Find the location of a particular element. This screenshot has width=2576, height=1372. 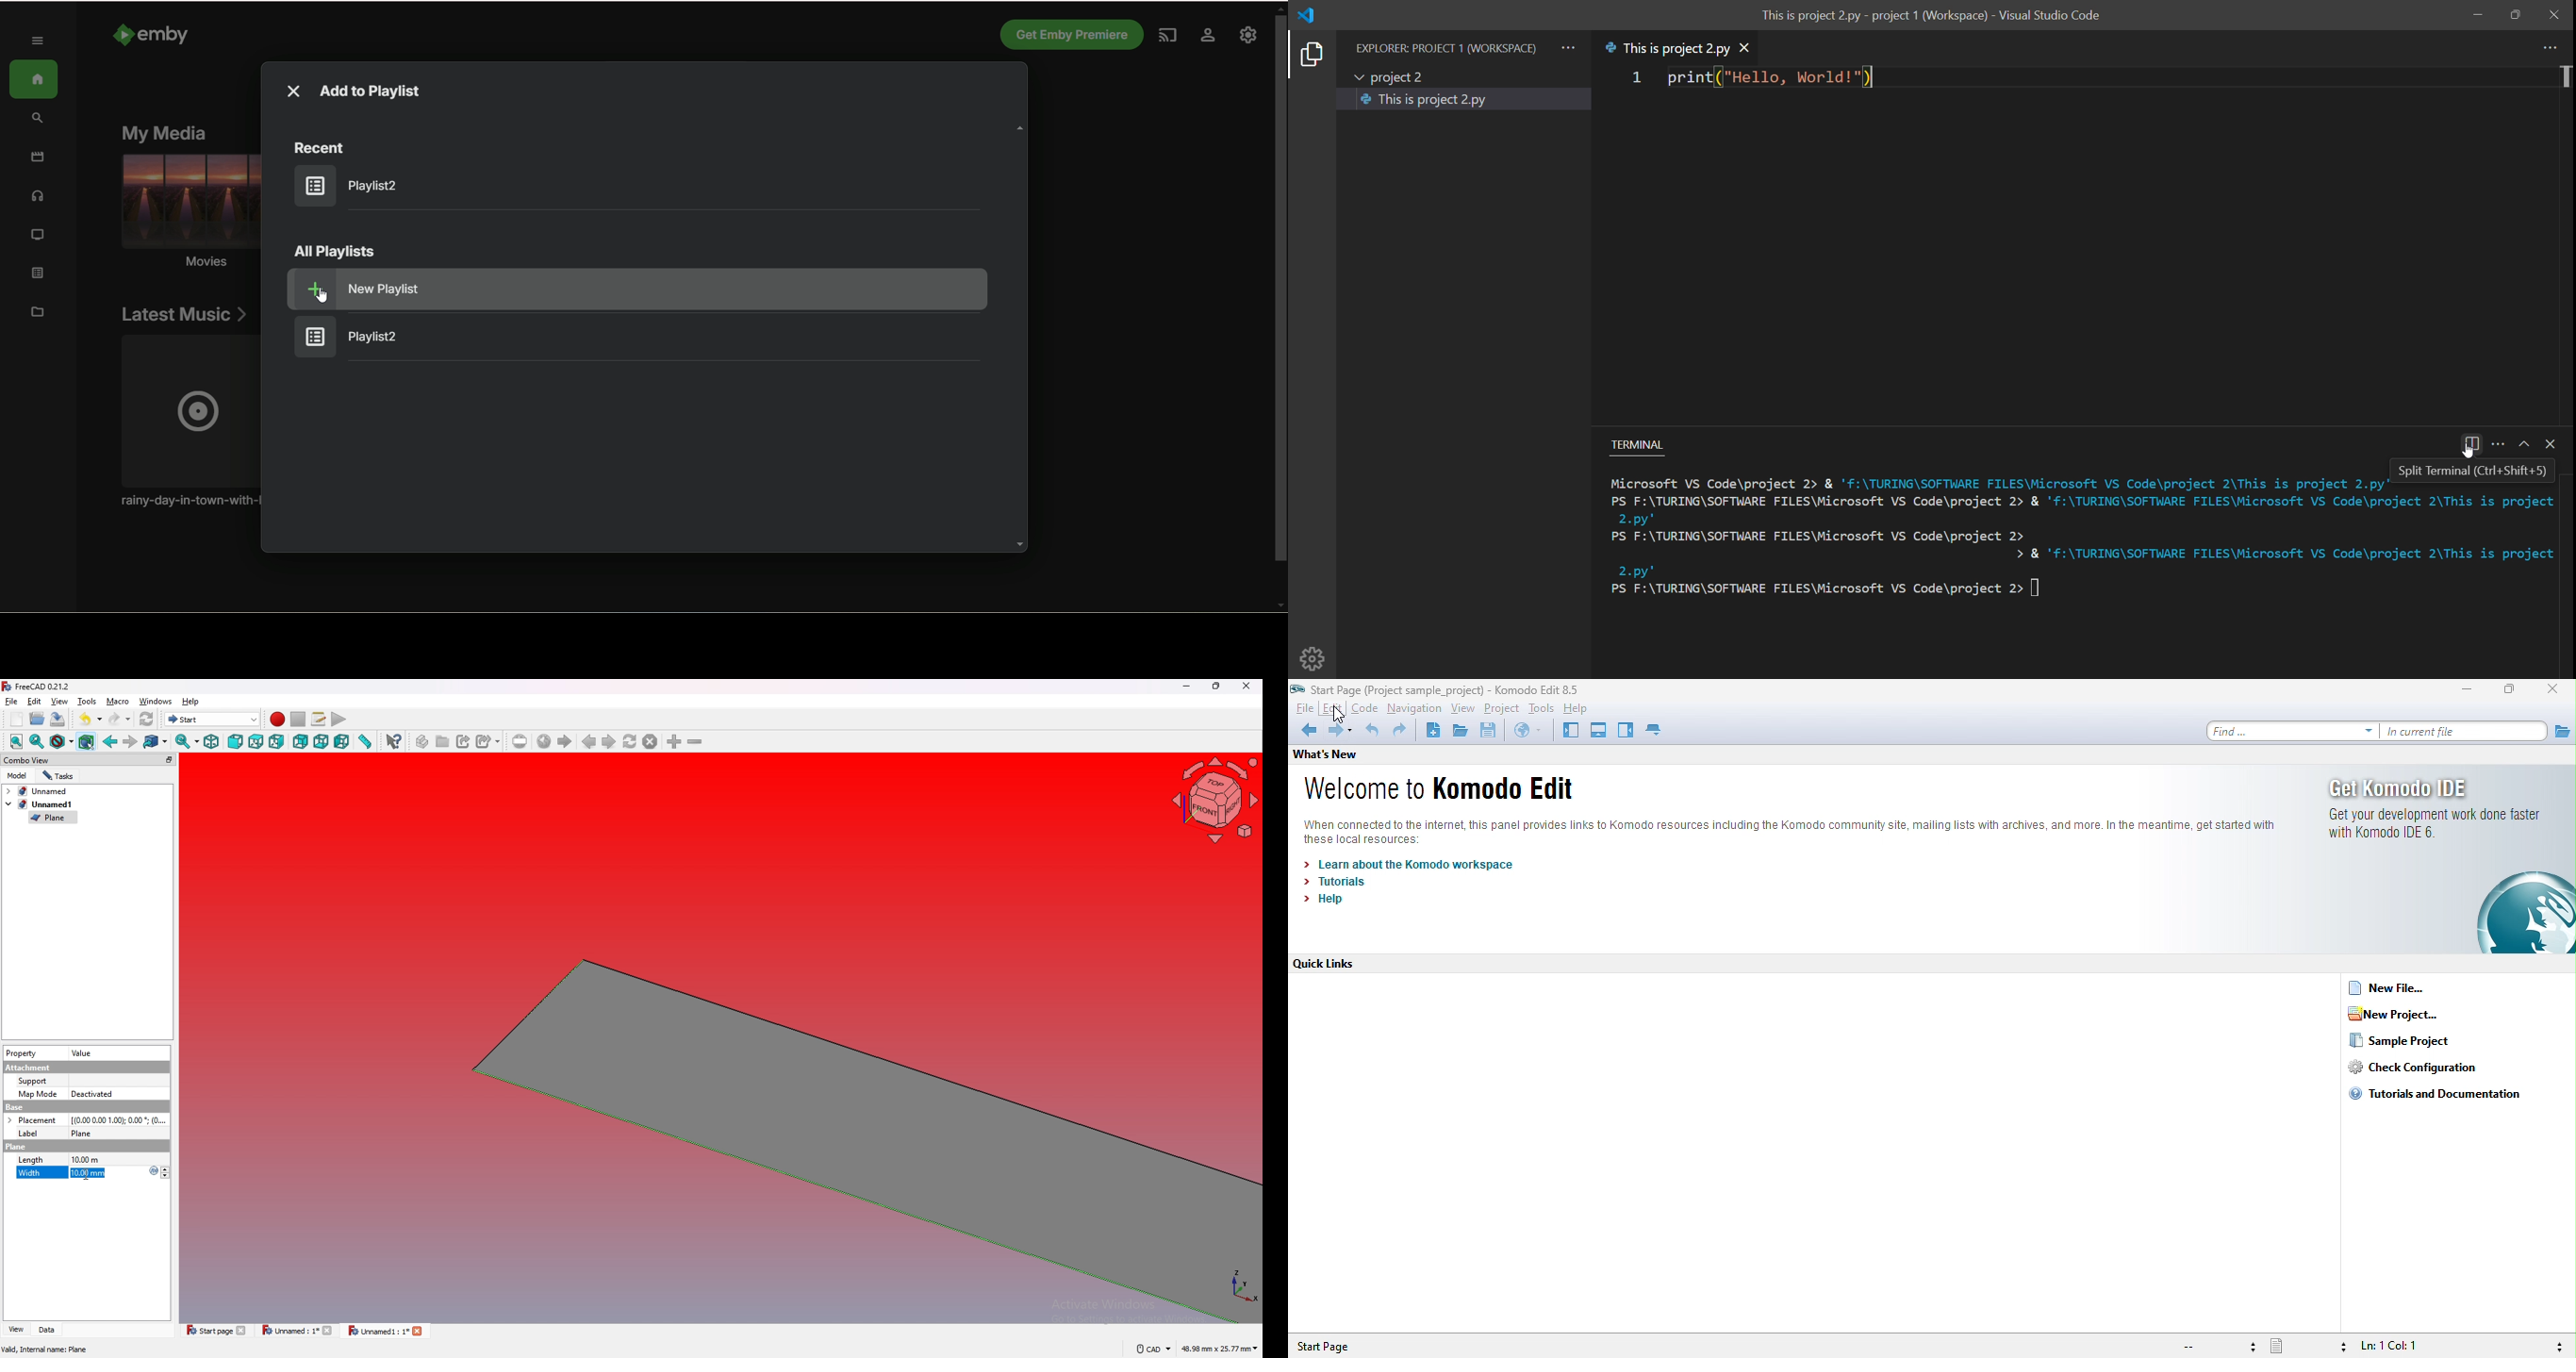

Support is located at coordinates (34, 1081).